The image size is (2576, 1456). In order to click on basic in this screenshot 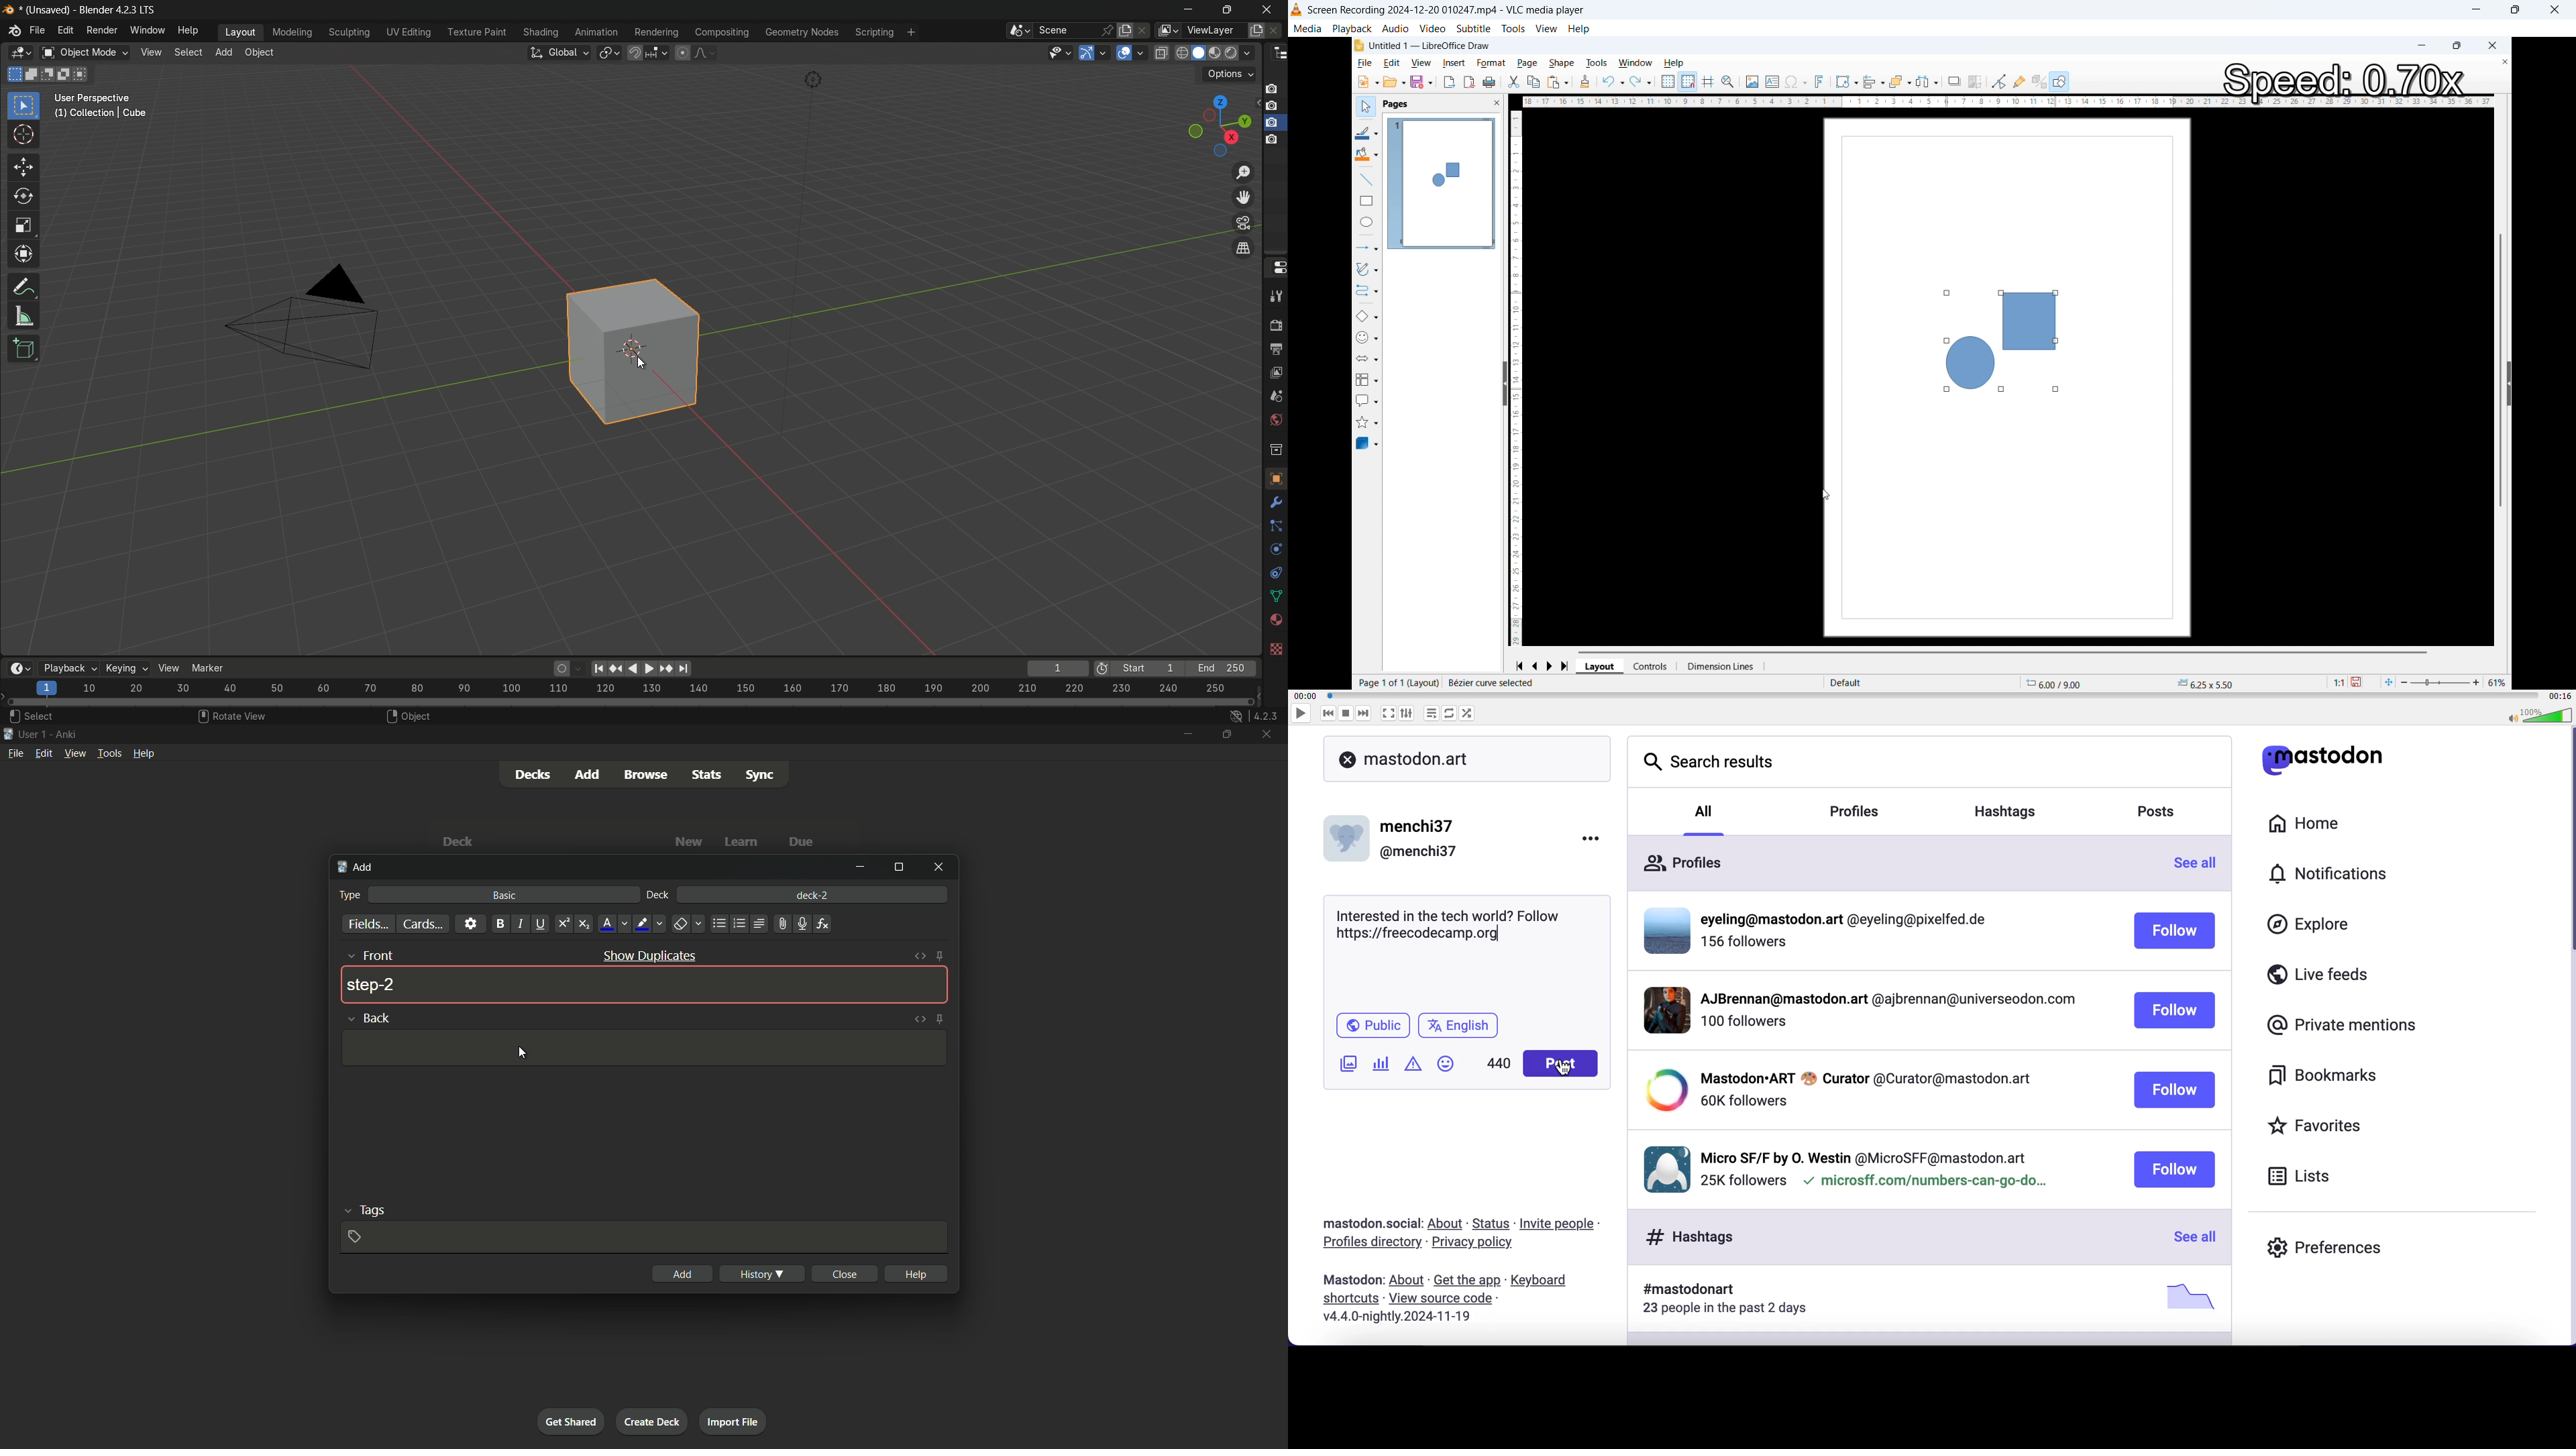, I will do `click(504, 896)`.